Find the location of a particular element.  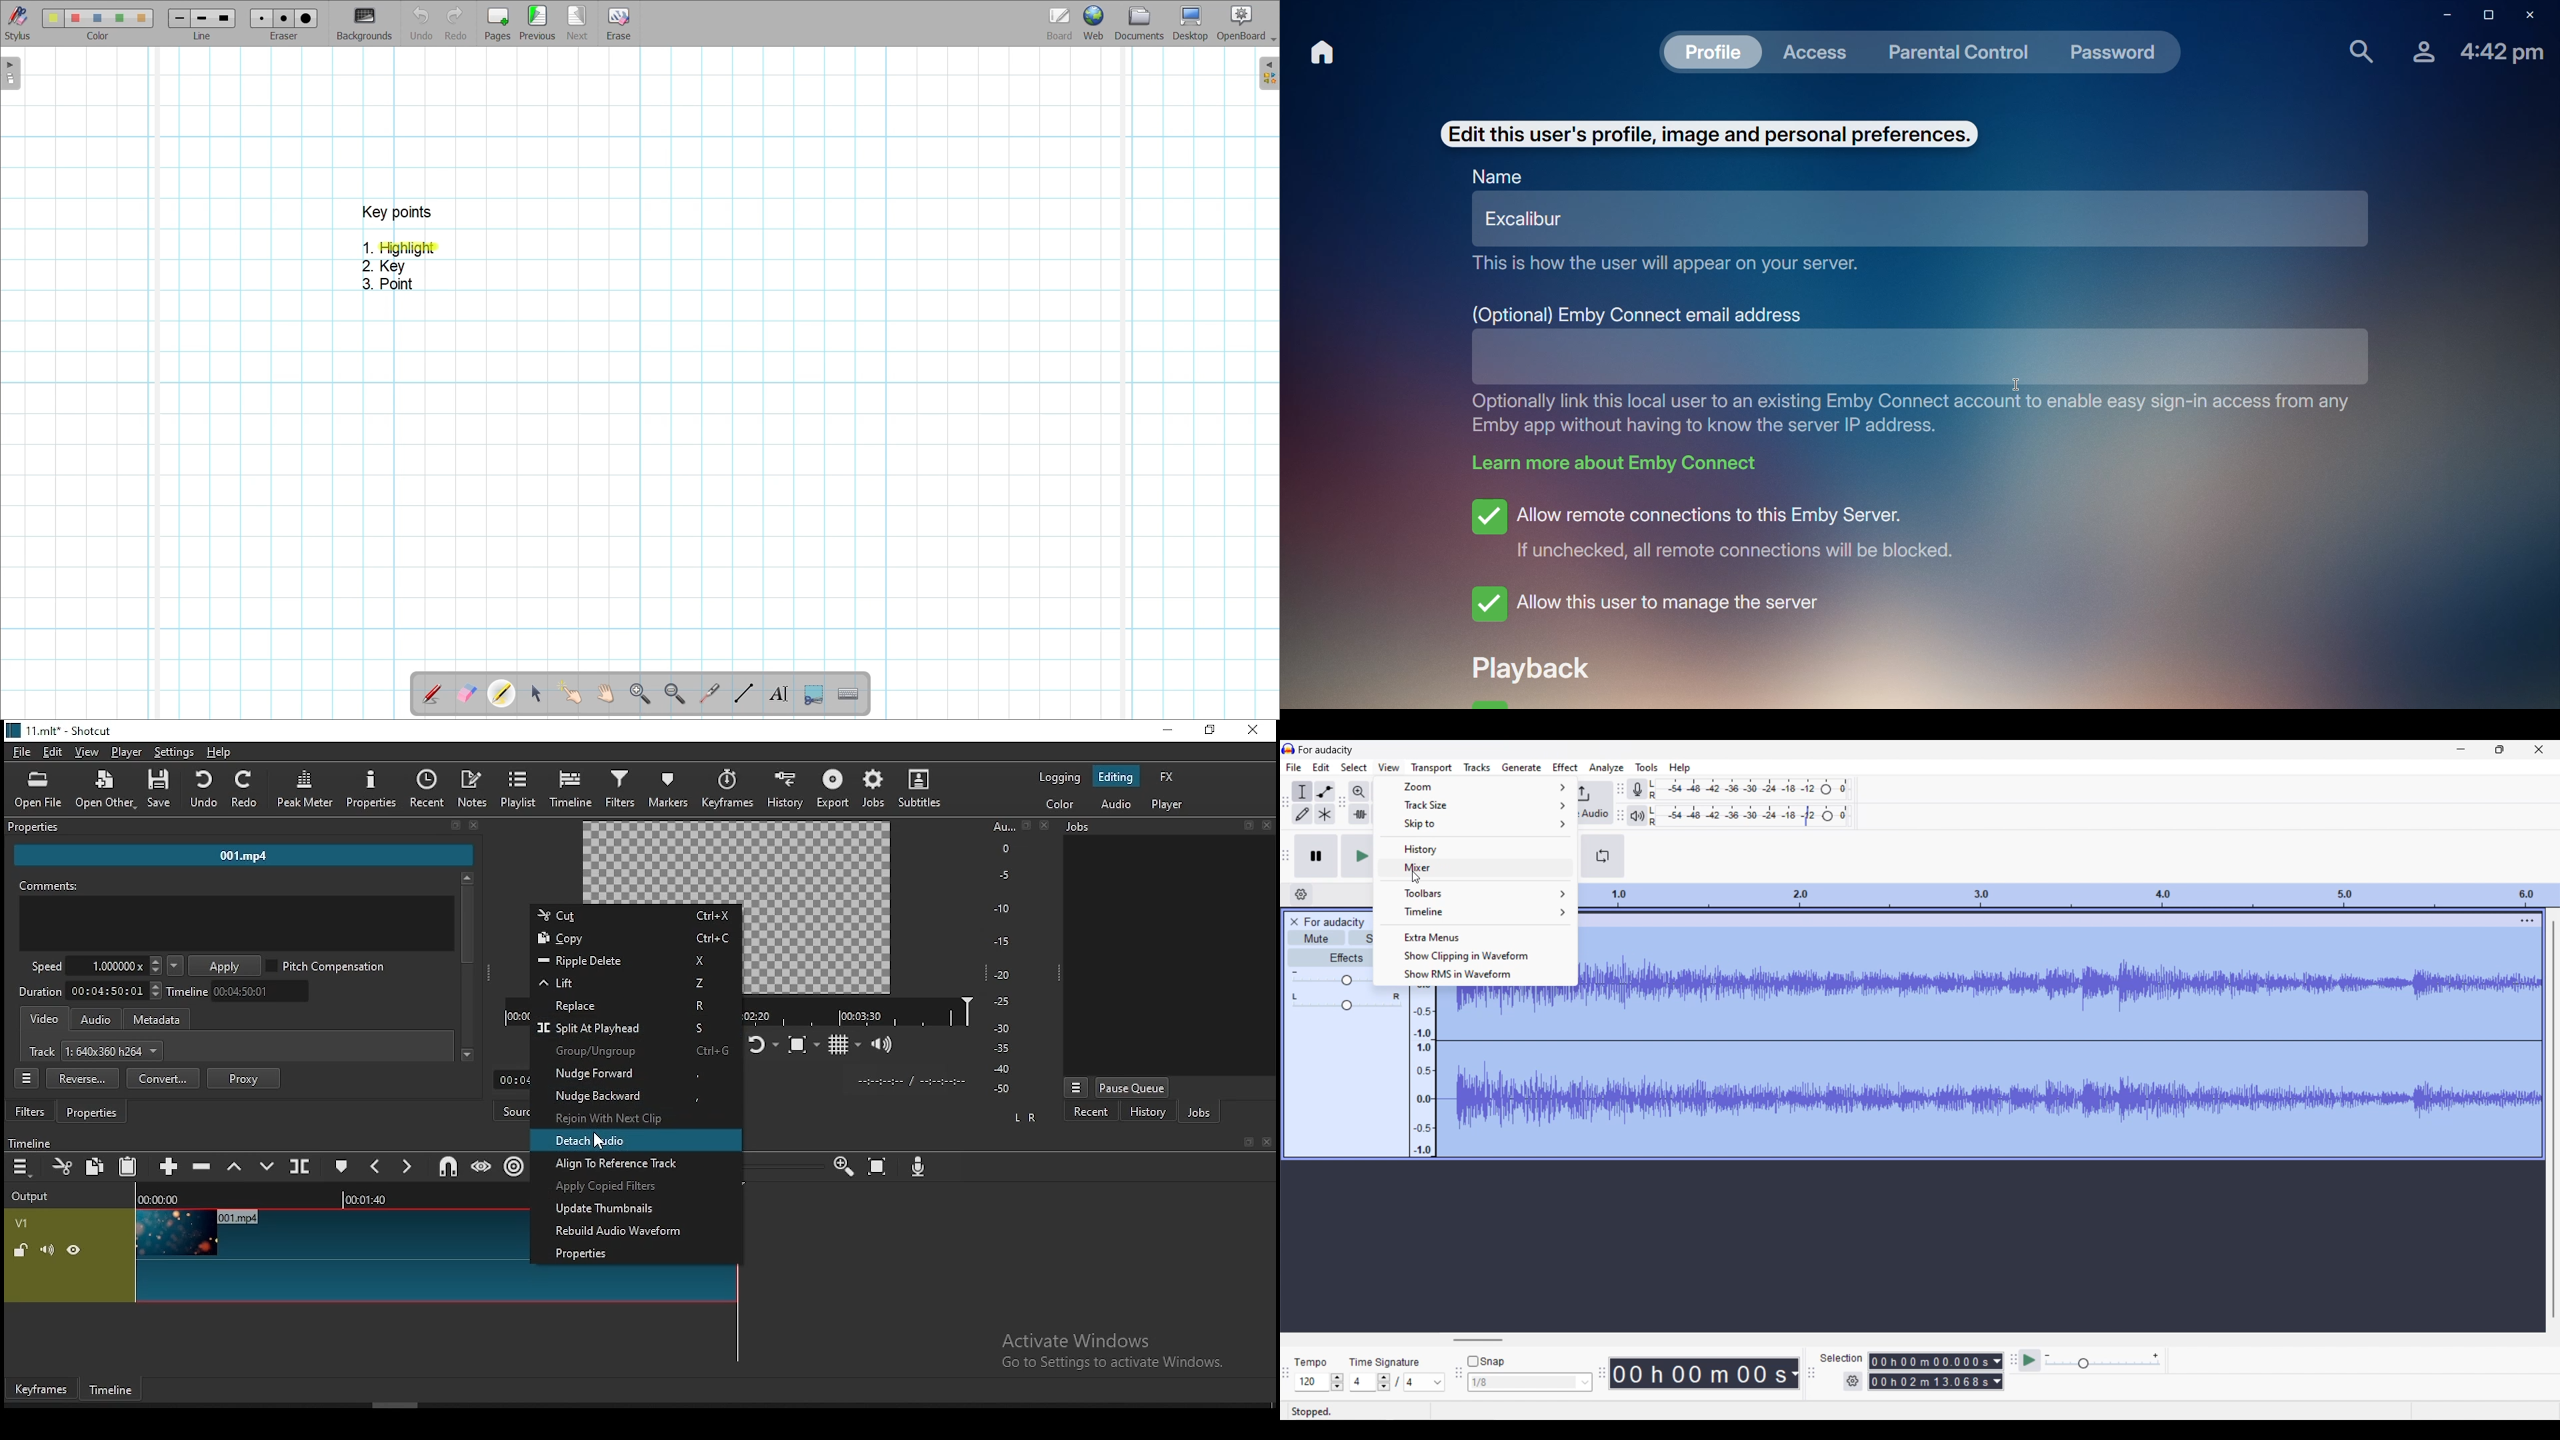

recent is located at coordinates (426, 787).